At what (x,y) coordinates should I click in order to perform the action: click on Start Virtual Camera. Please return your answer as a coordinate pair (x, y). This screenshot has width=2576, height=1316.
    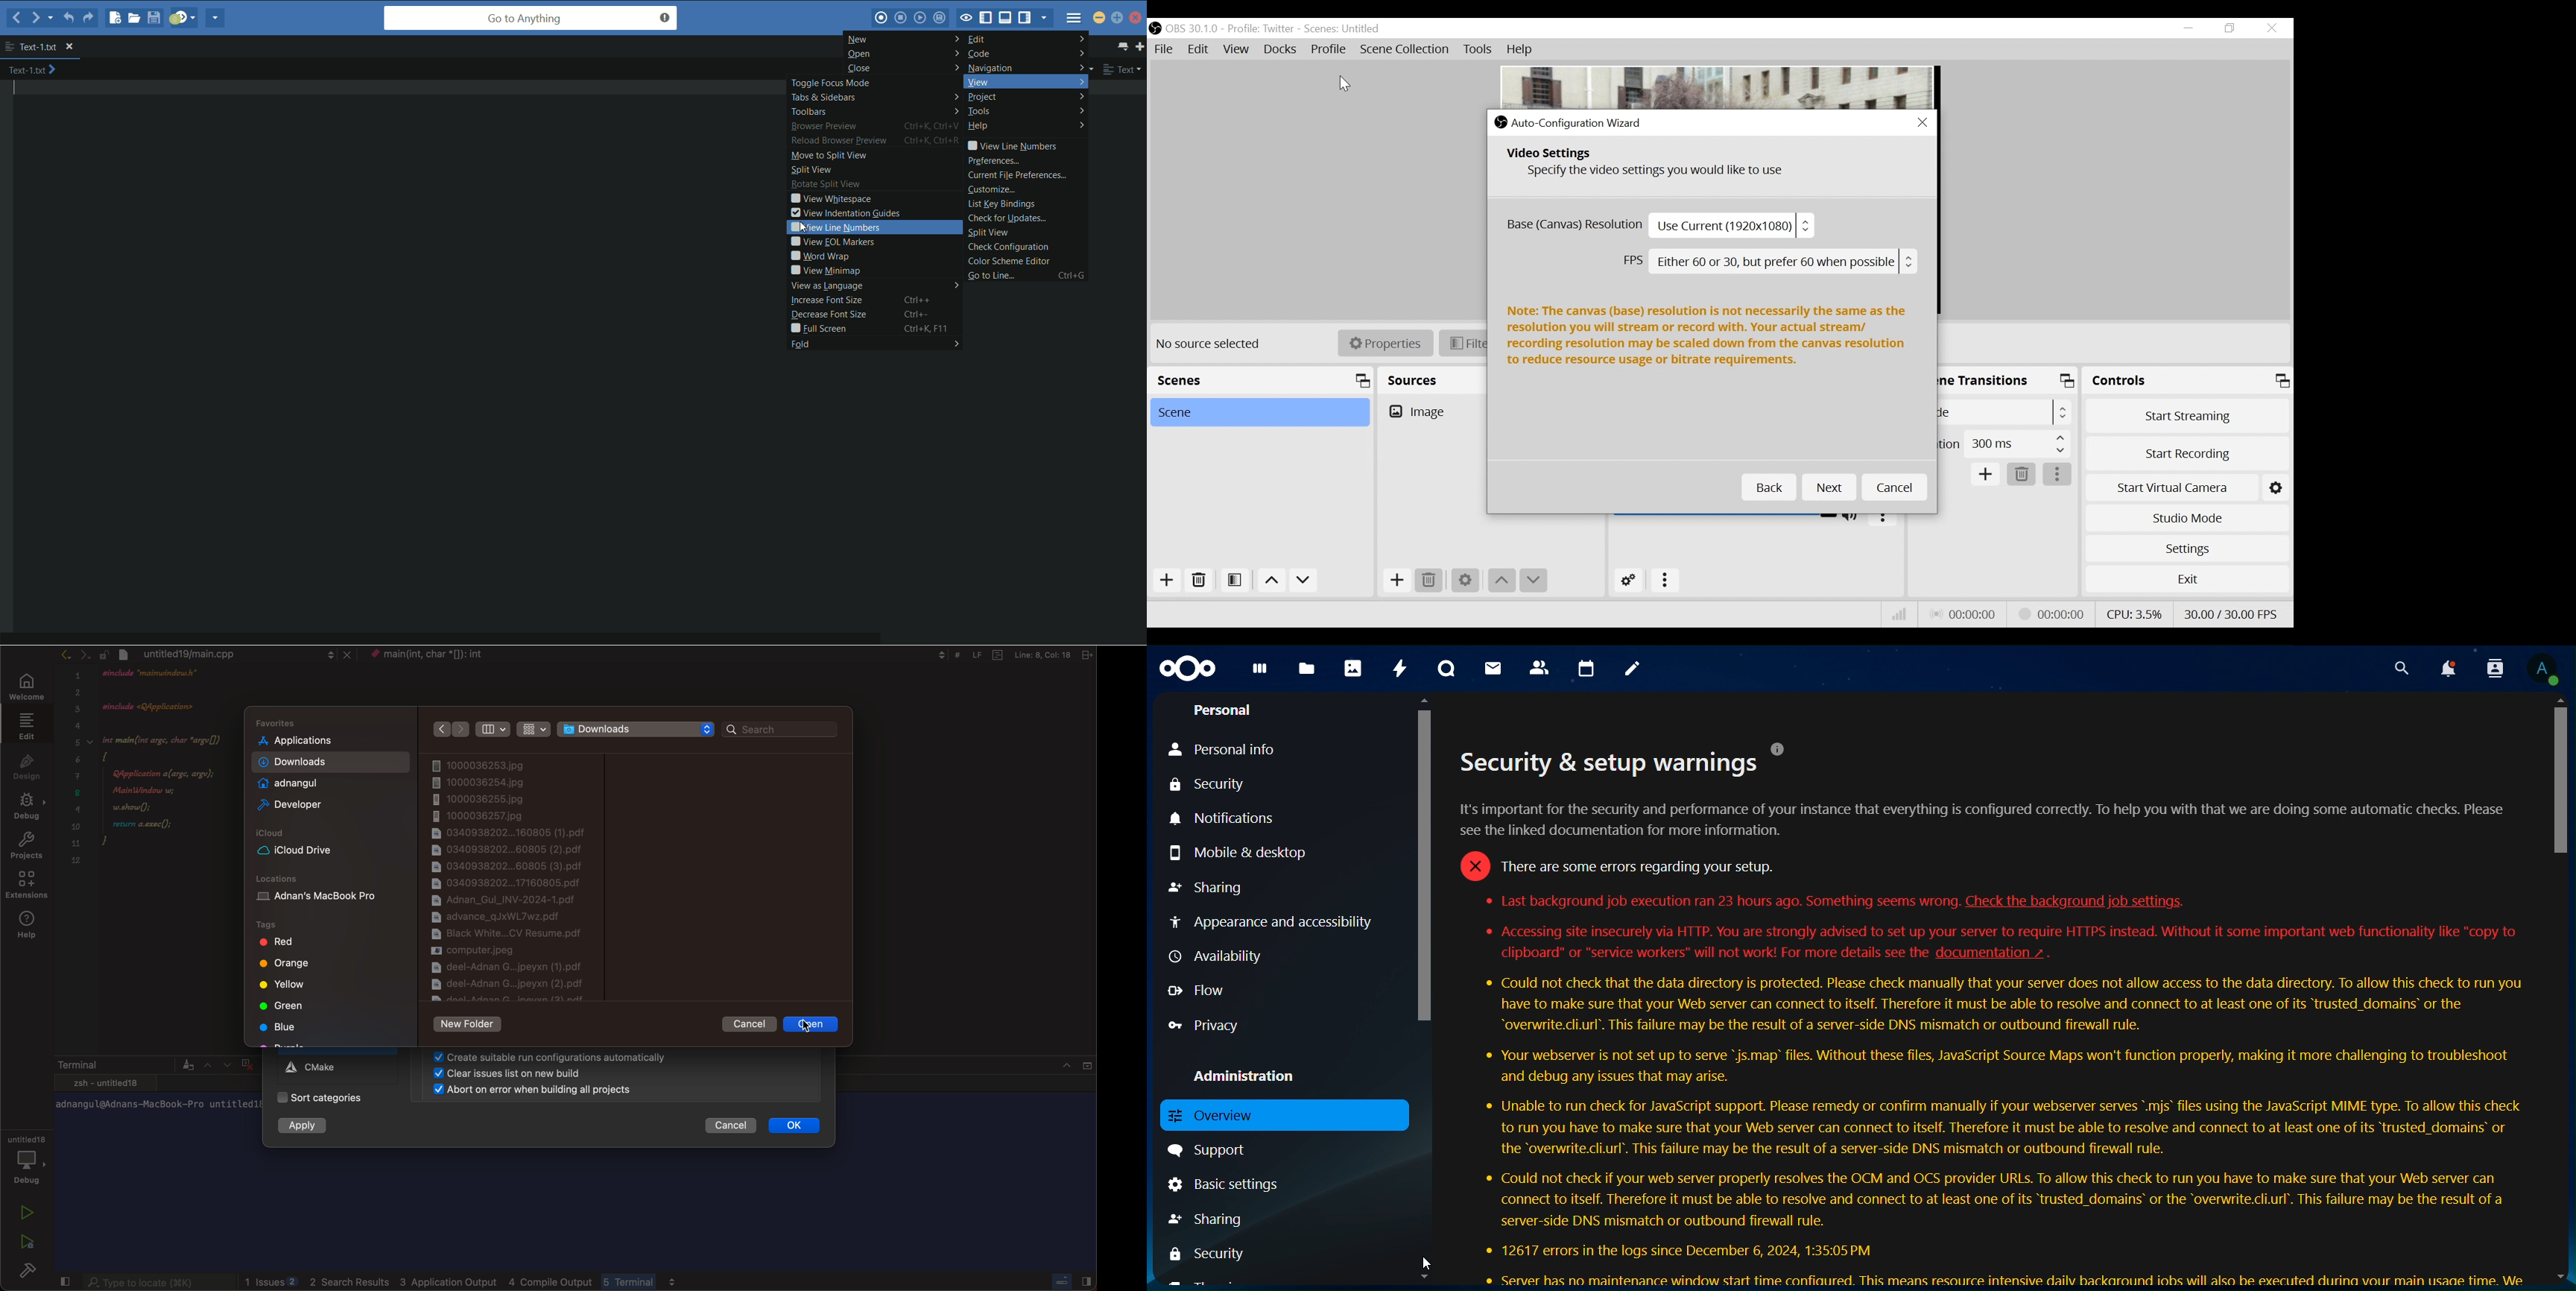
    Looking at the image, I should click on (2186, 486).